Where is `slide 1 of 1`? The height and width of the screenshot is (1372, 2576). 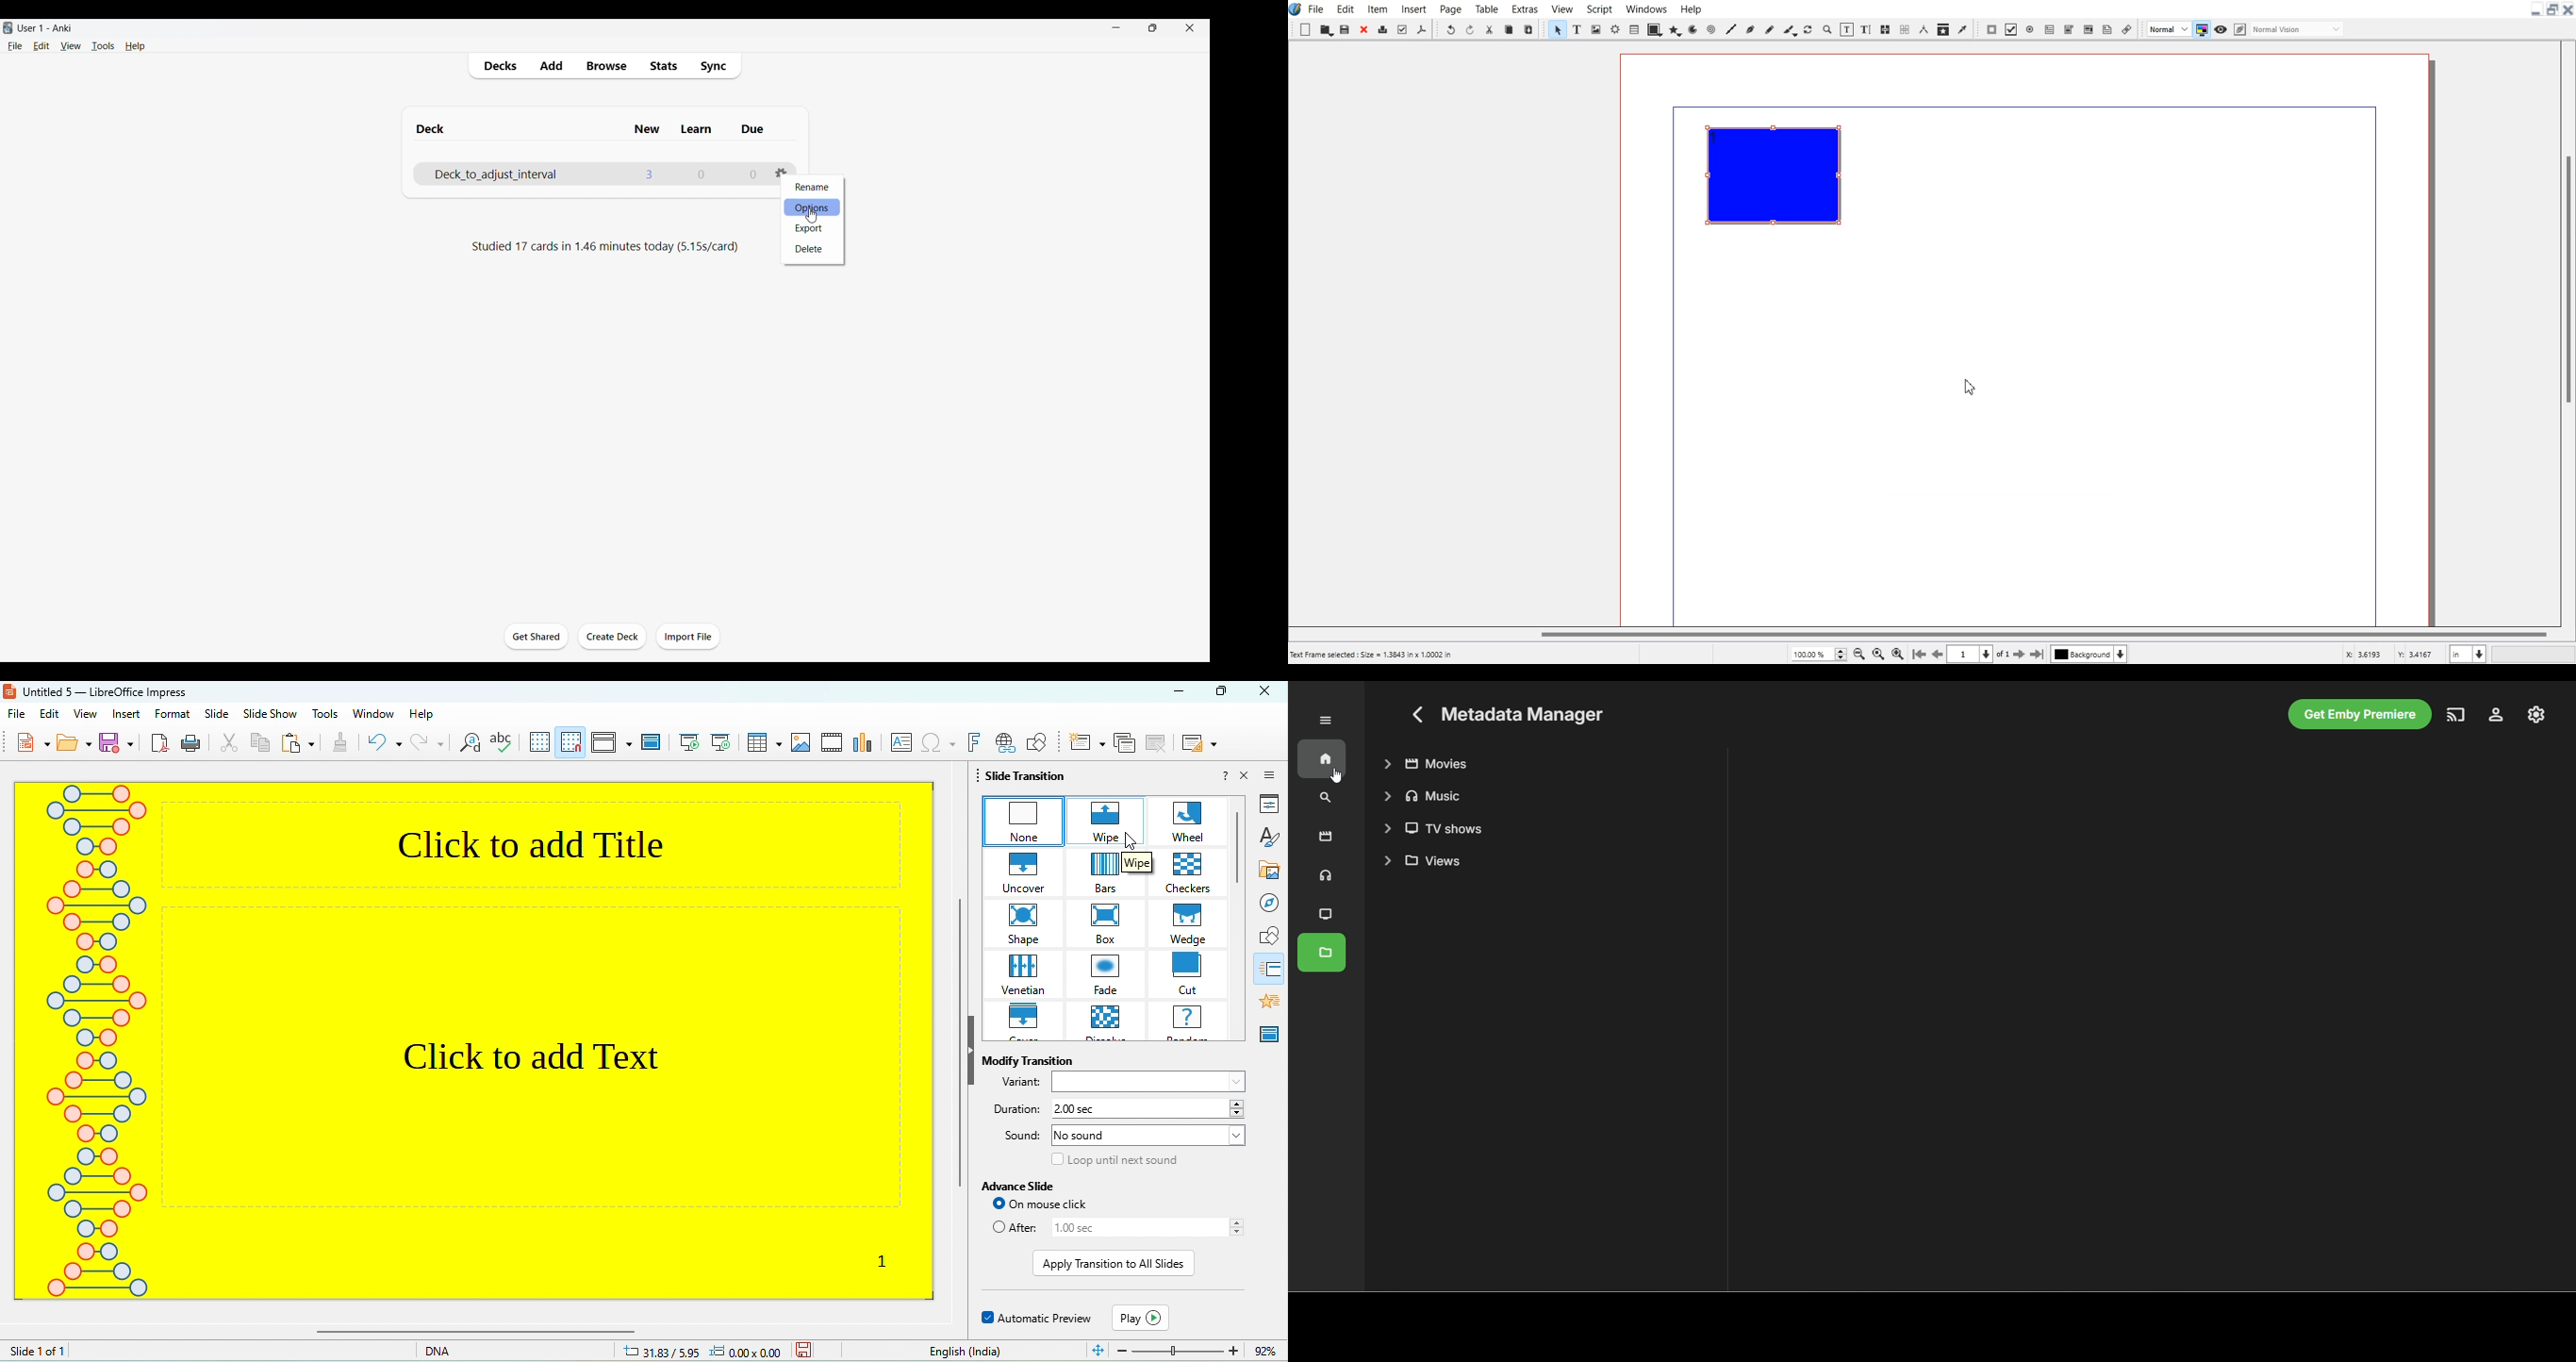
slide 1 of 1 is located at coordinates (78, 1352).